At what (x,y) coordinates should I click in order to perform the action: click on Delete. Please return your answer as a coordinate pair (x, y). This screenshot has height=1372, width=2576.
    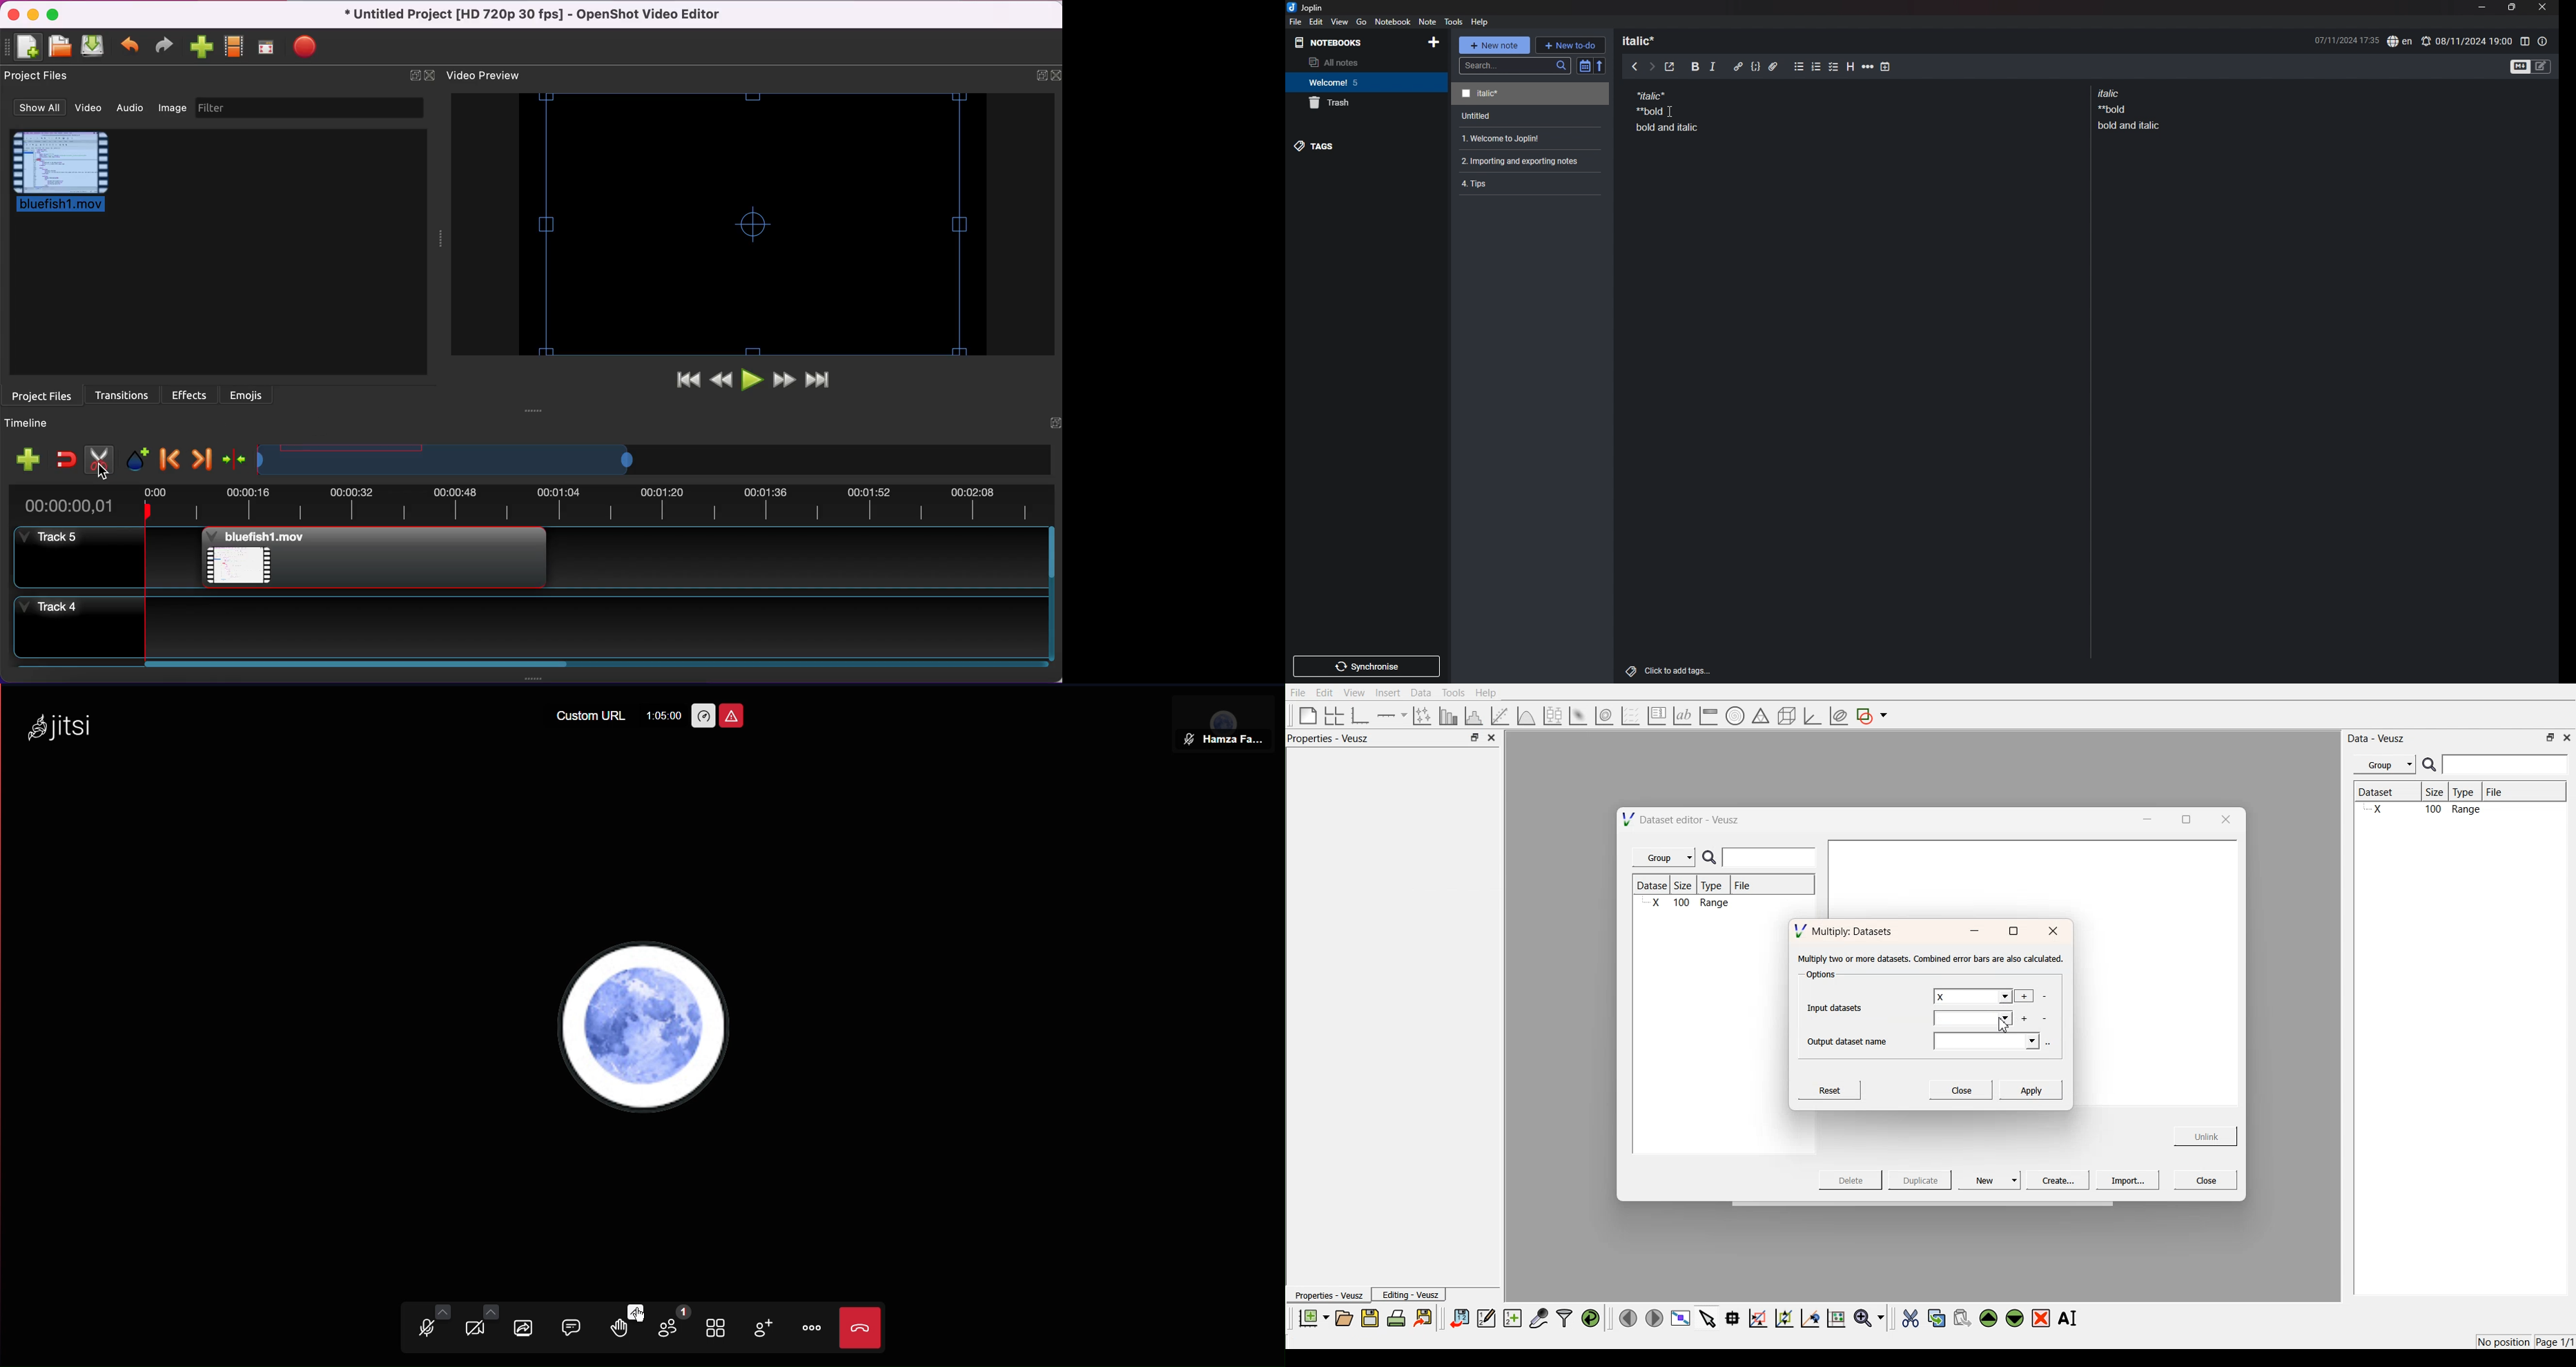
    Looking at the image, I should click on (1852, 1179).